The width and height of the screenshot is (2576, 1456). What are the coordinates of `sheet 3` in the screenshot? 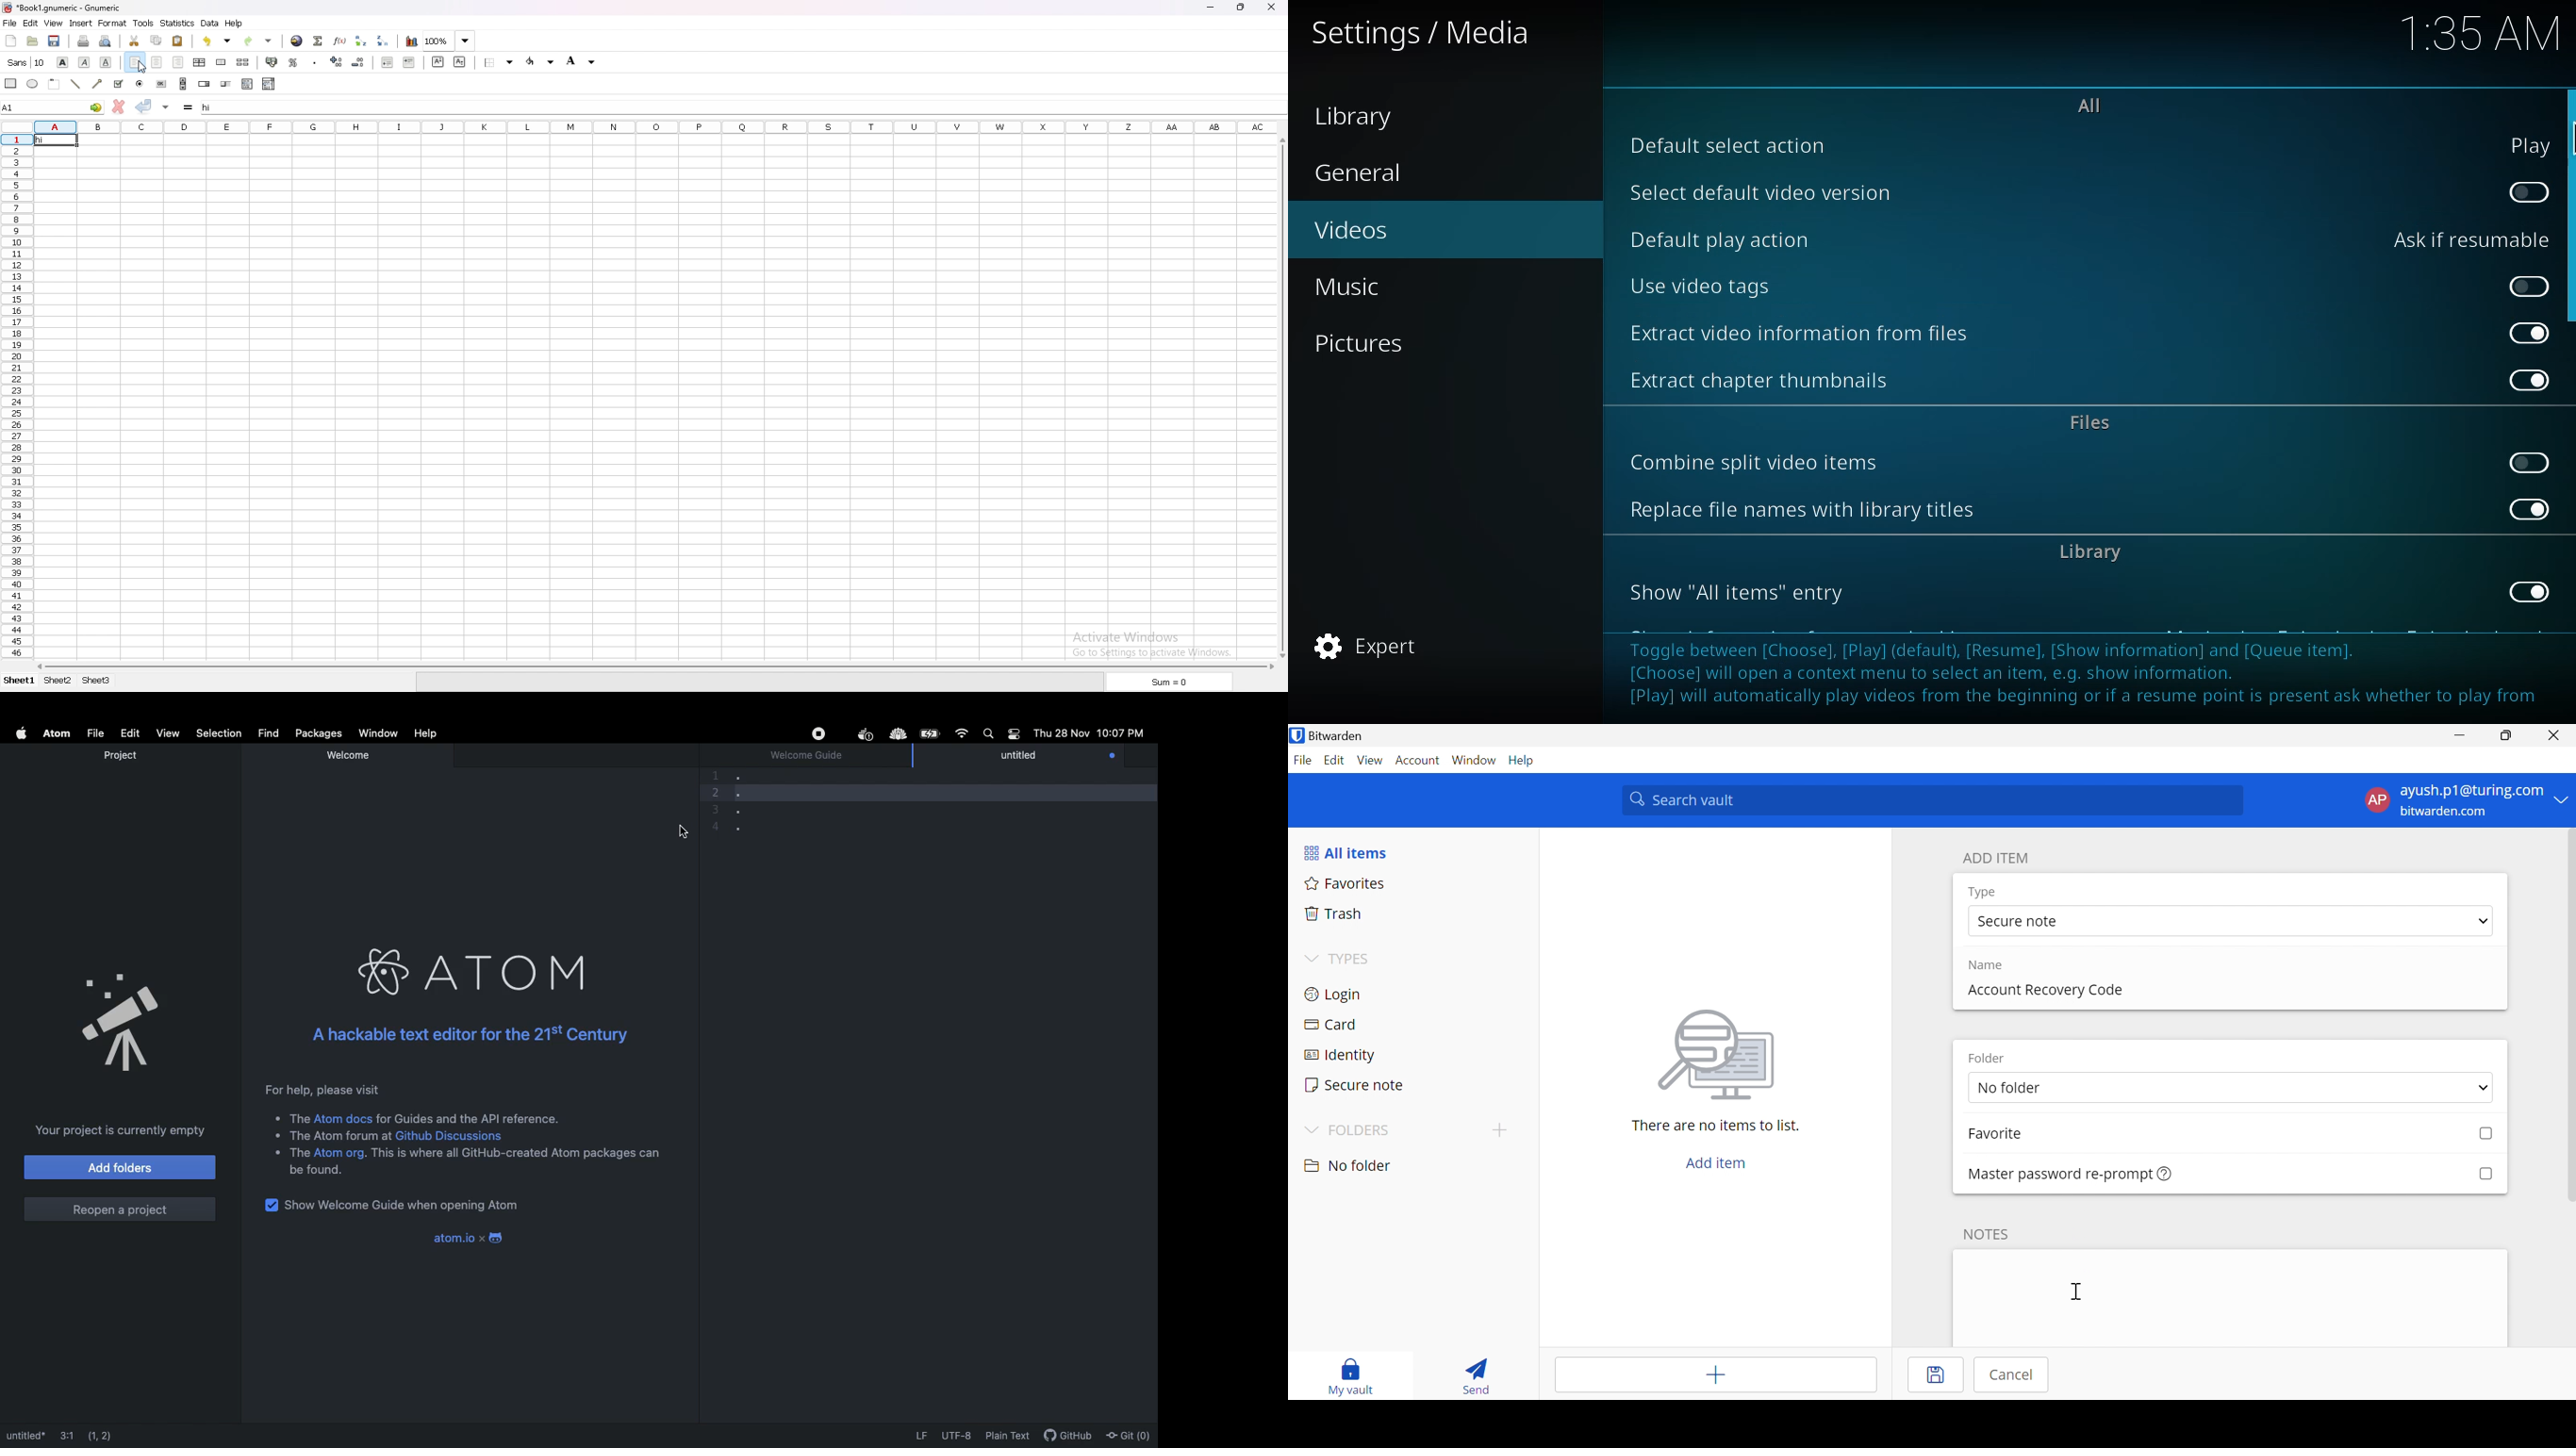 It's located at (97, 681).